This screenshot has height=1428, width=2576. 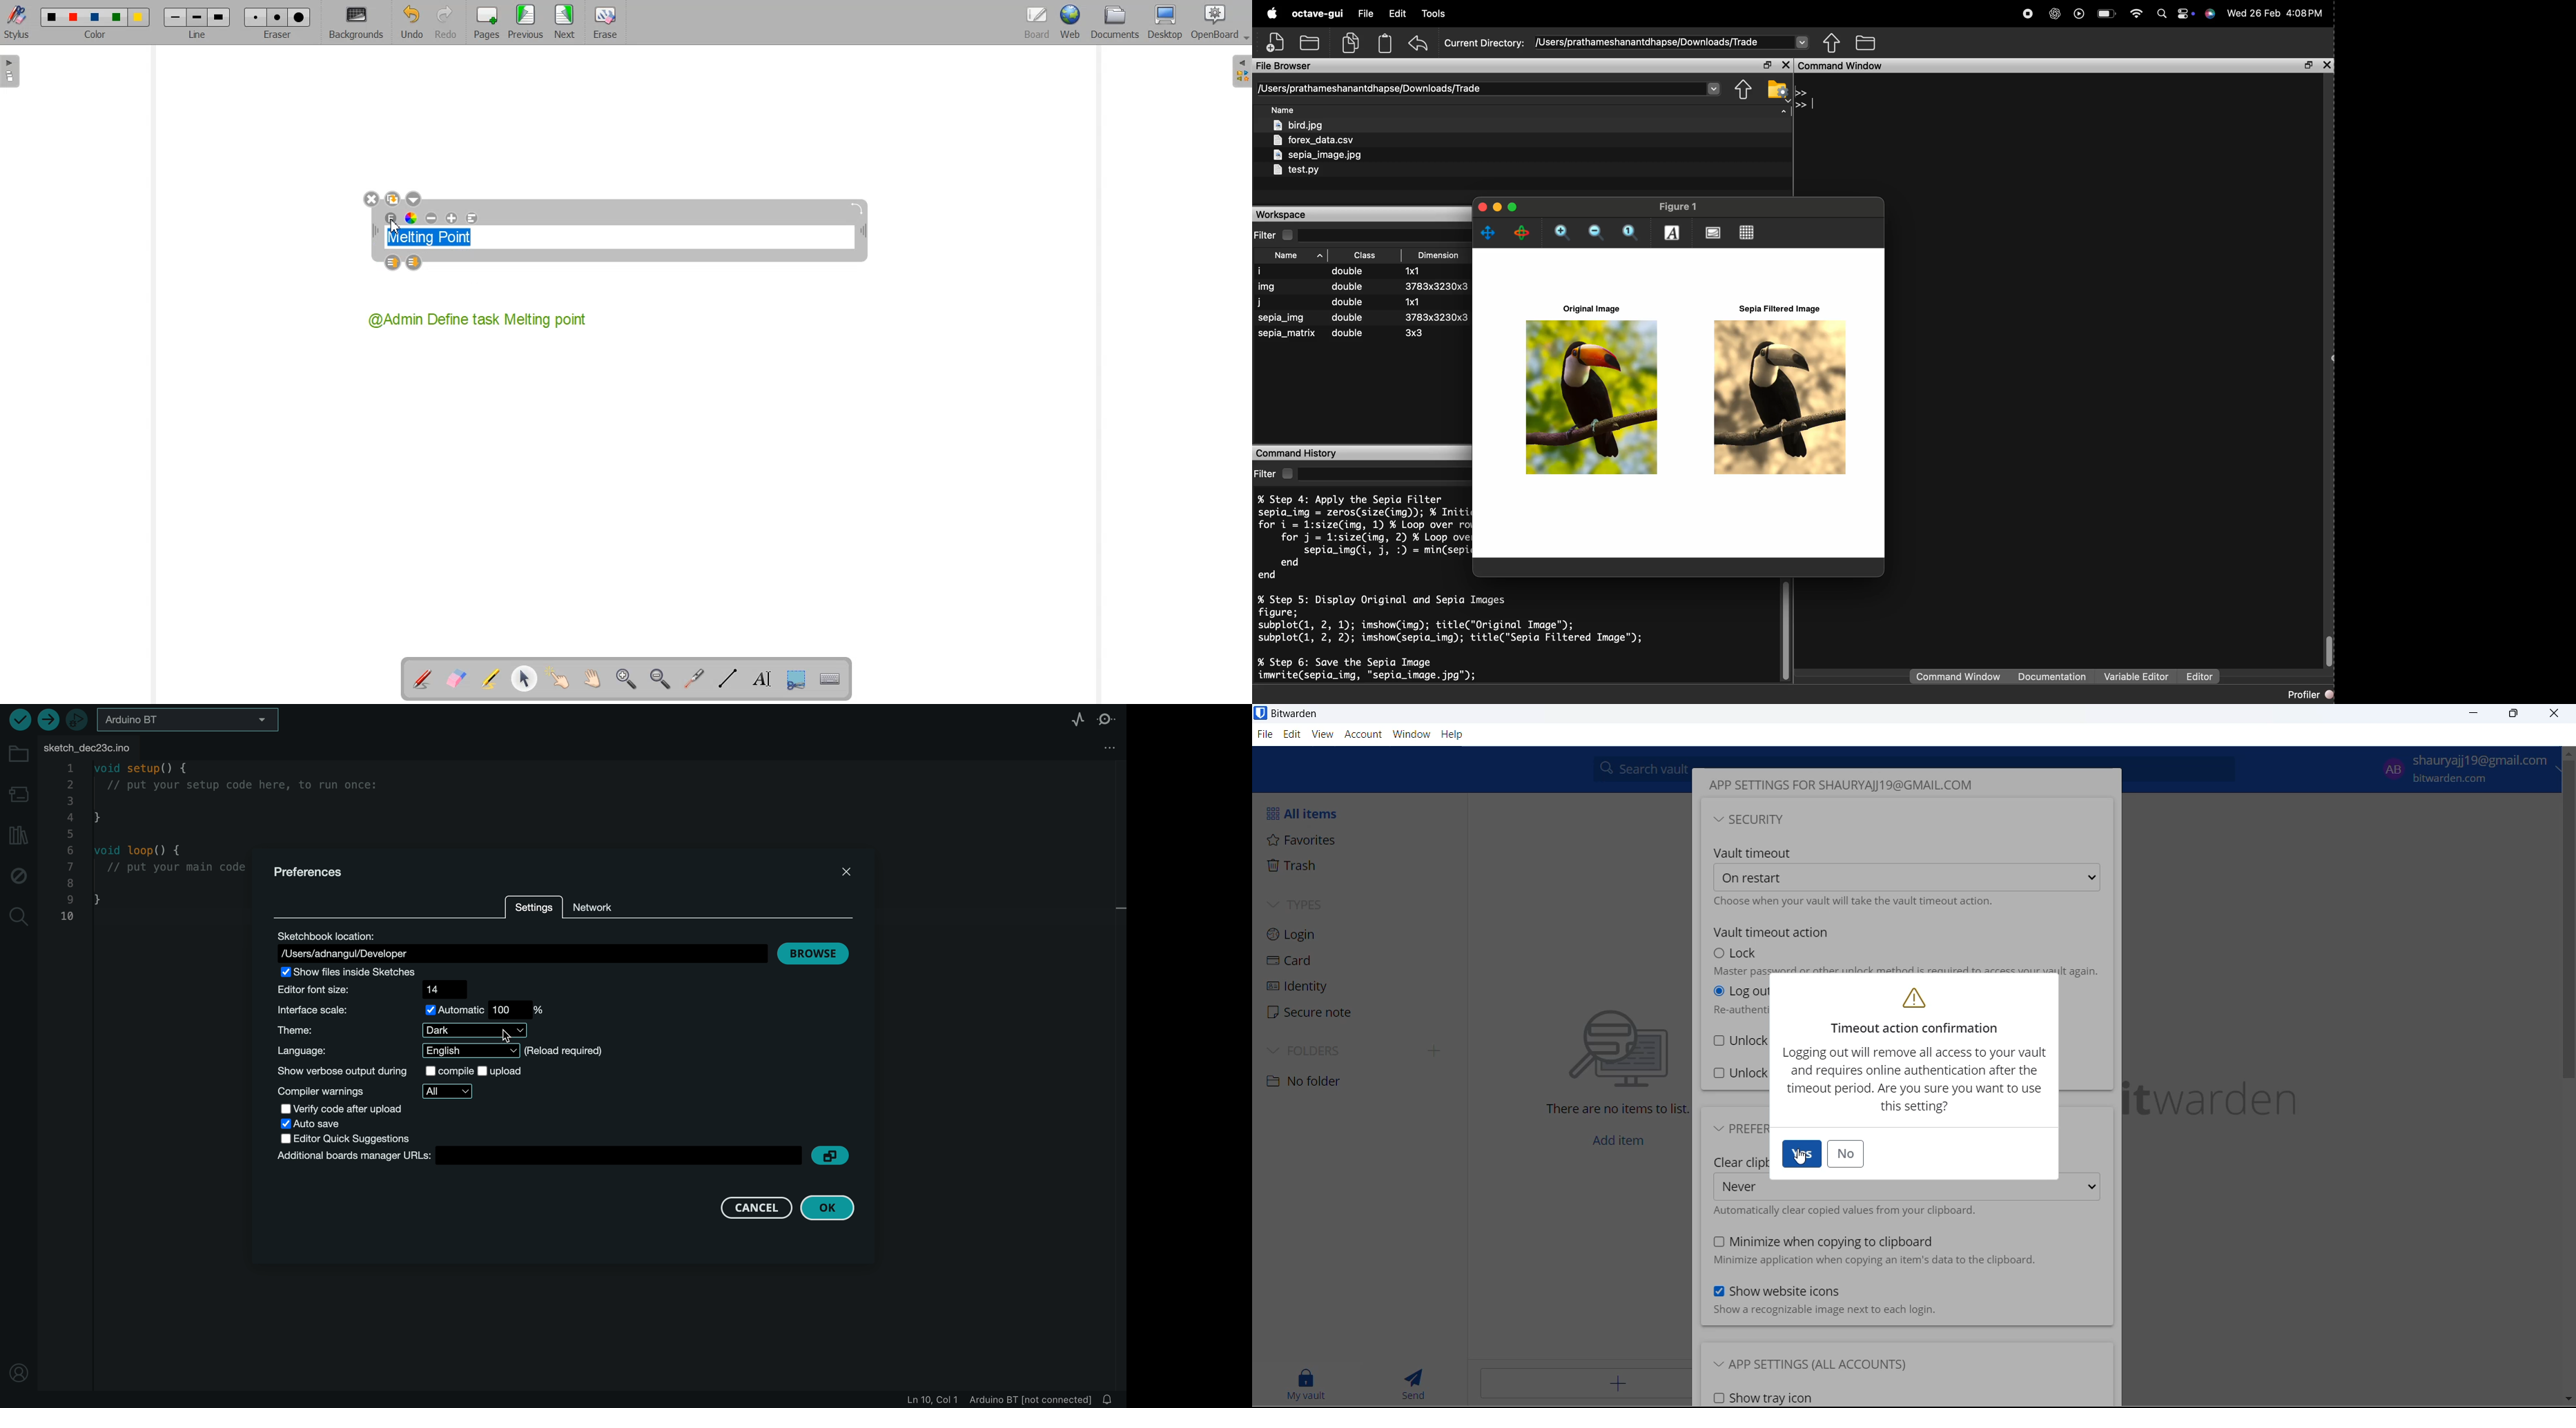 I want to click on Line, so click(x=197, y=23).